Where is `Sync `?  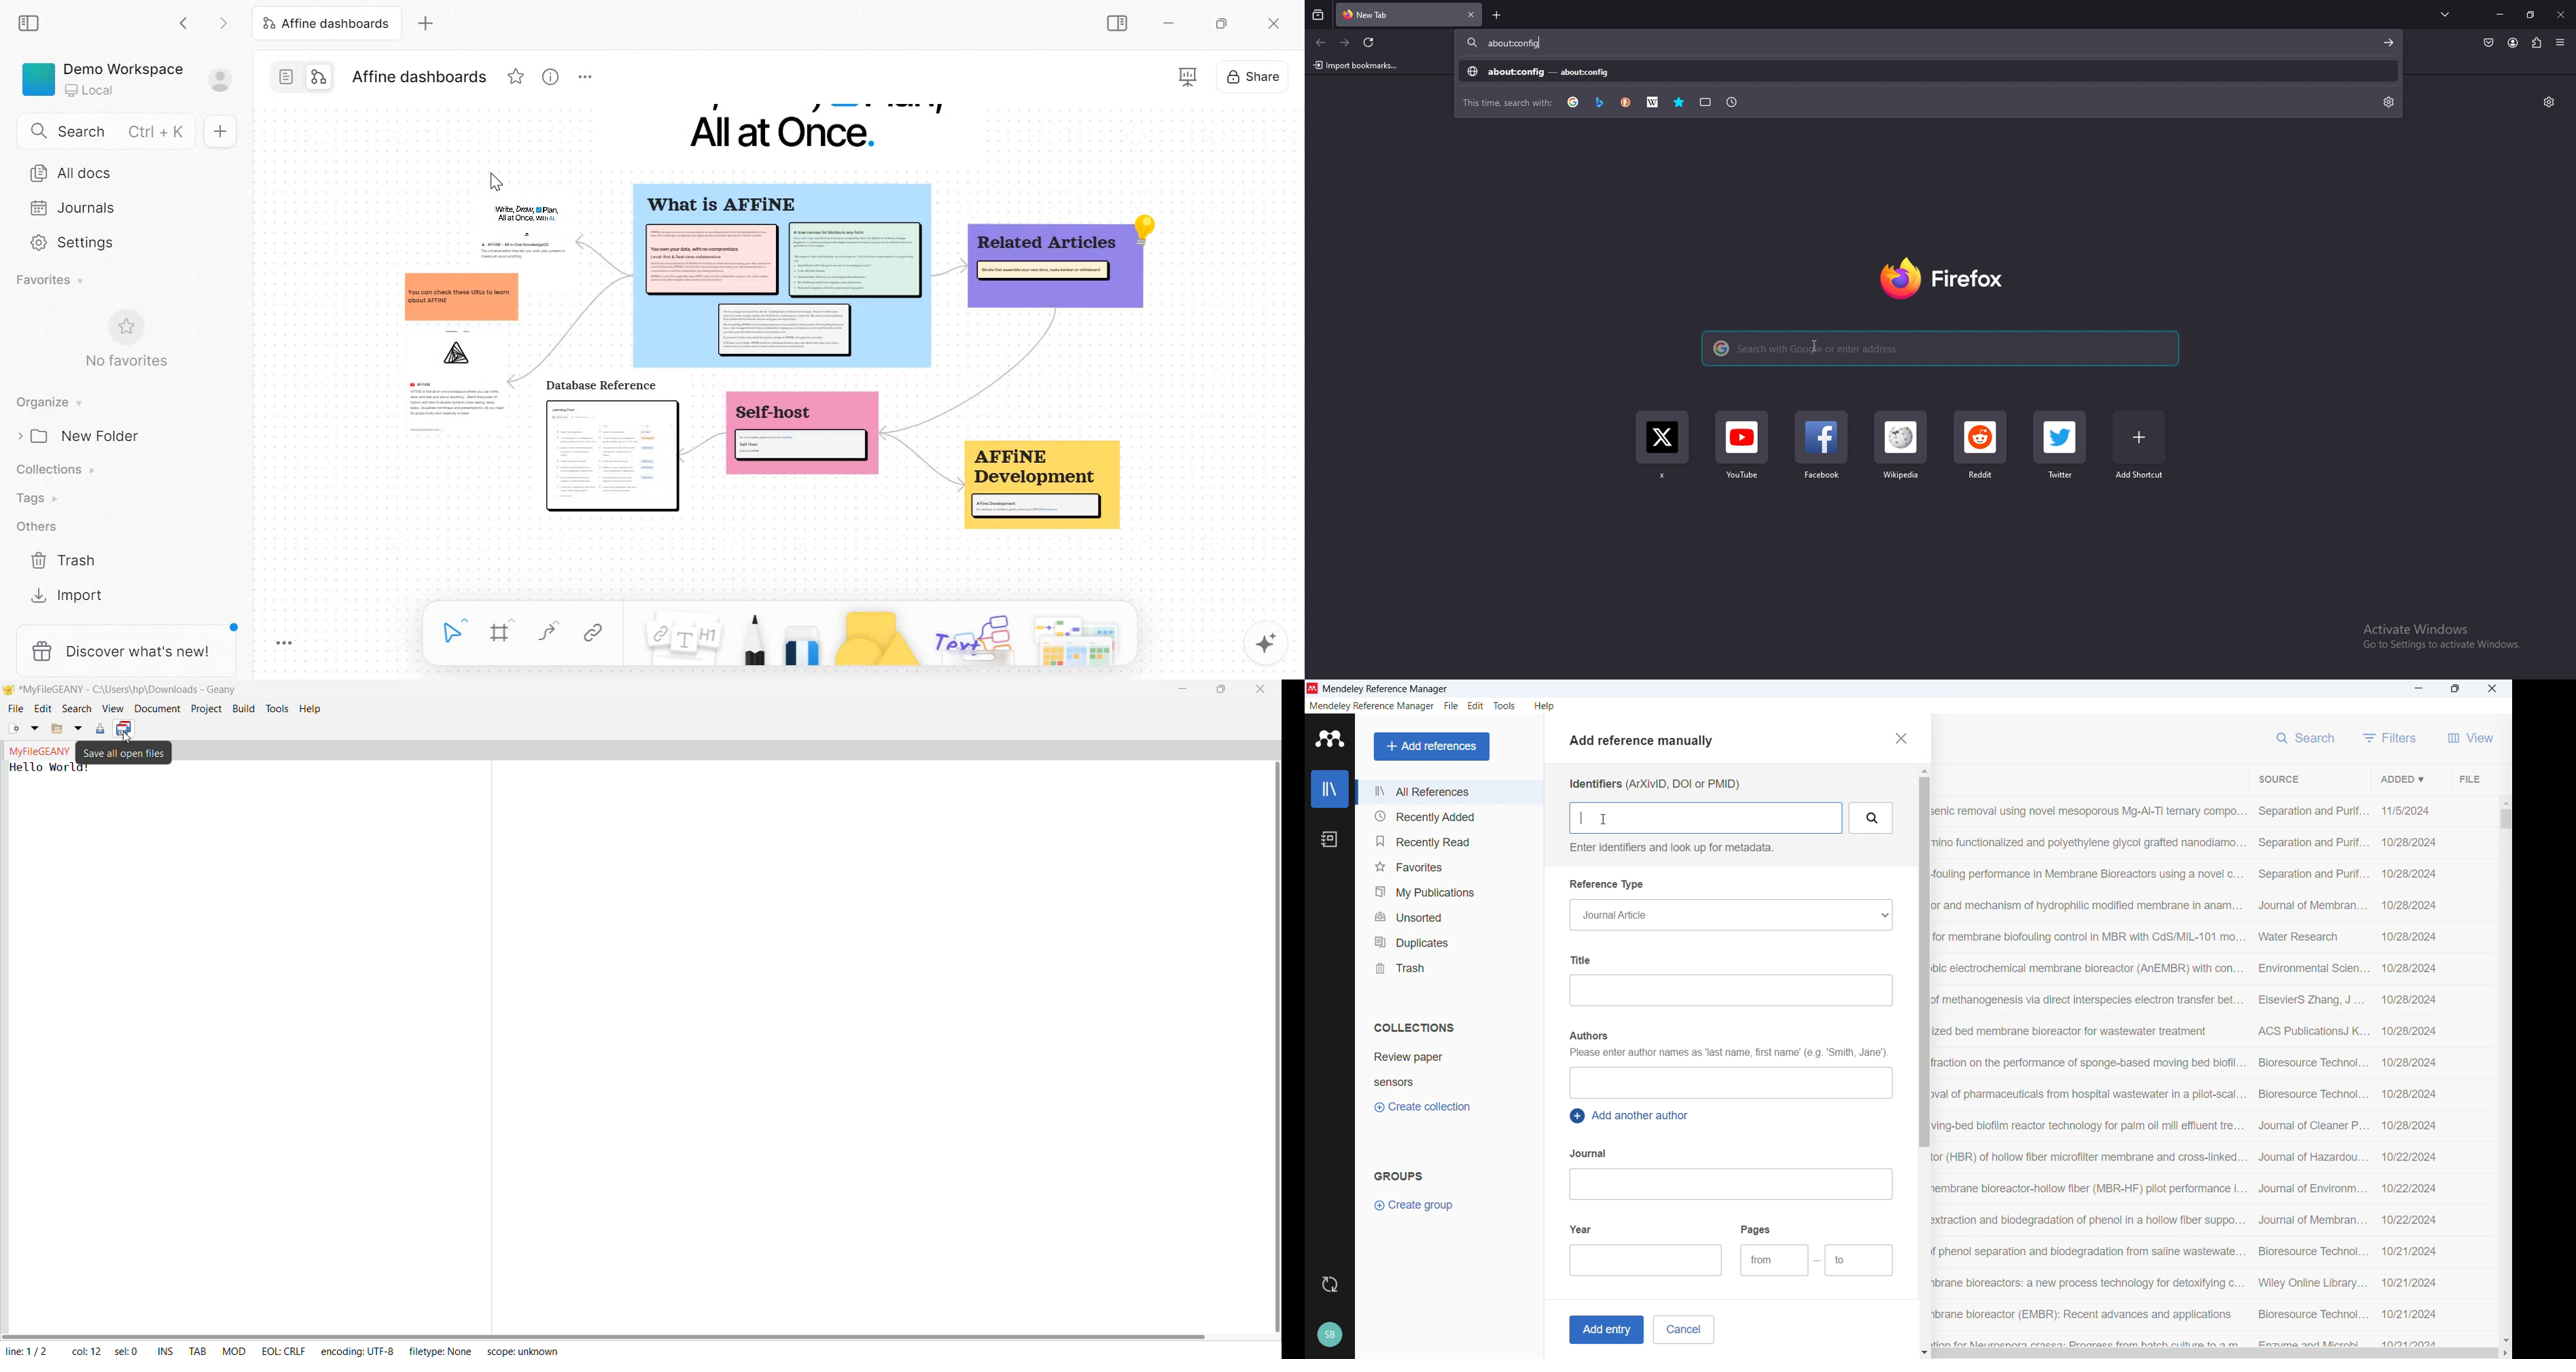
Sync  is located at coordinates (1329, 1285).